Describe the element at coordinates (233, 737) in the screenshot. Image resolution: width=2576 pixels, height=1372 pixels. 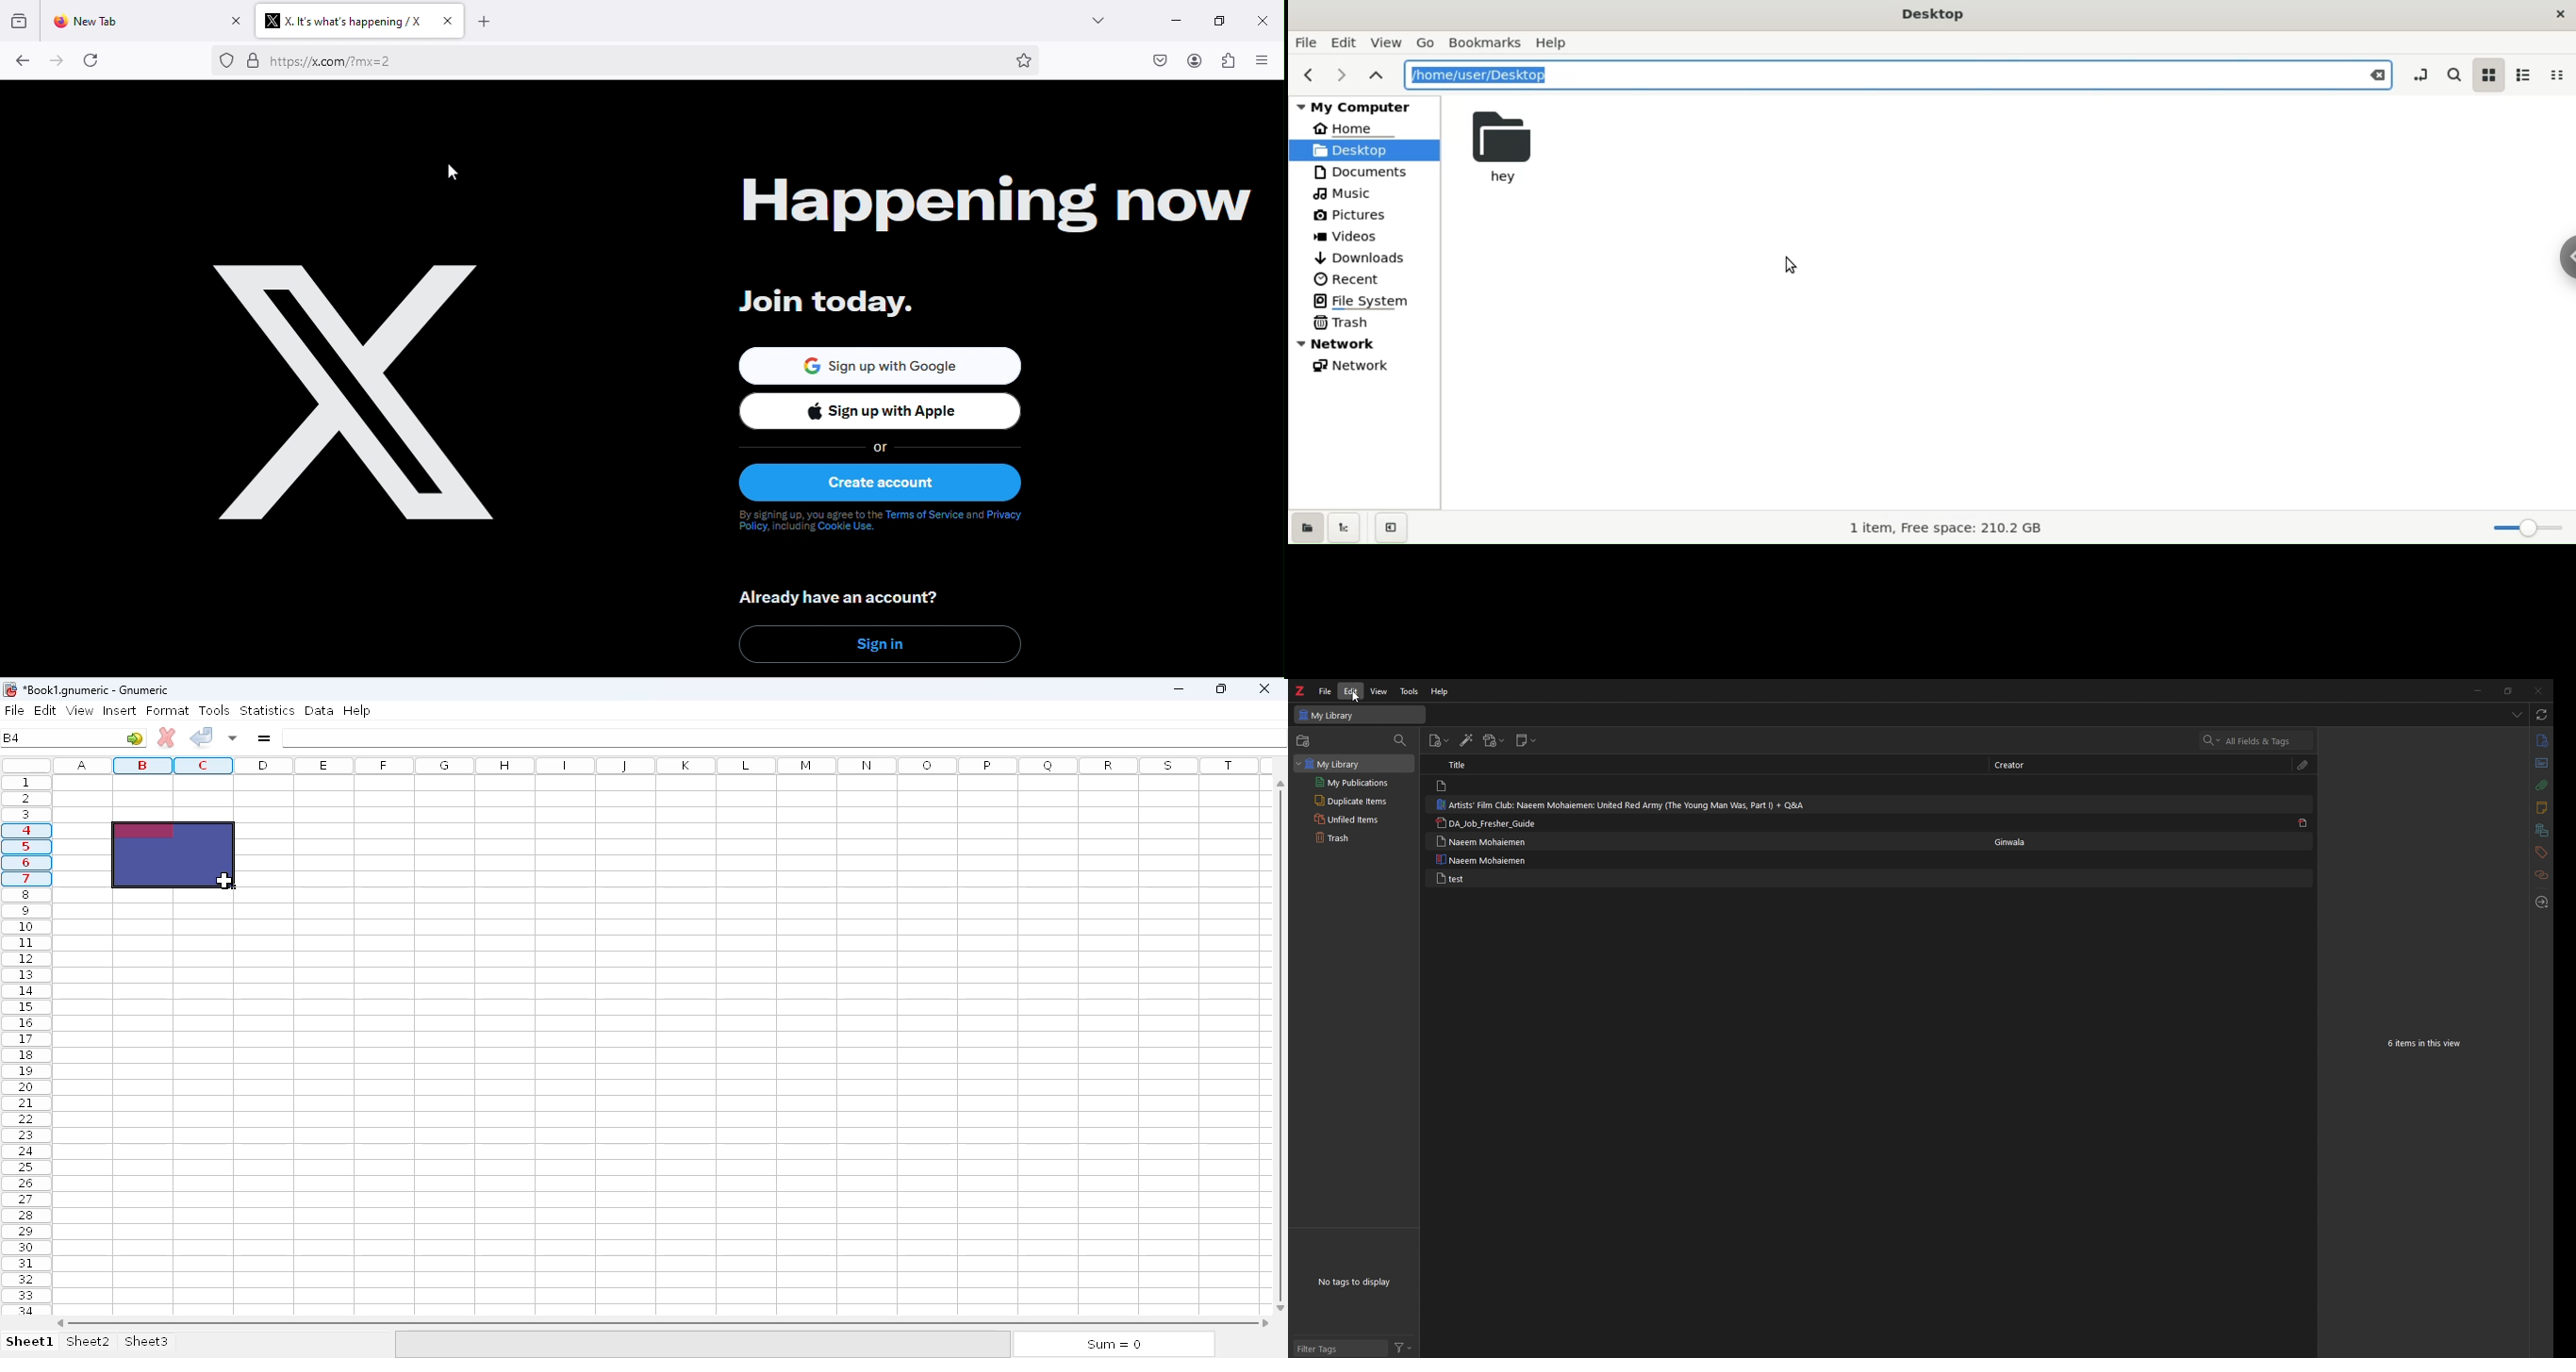
I see `accept changes in multiple cells` at that location.